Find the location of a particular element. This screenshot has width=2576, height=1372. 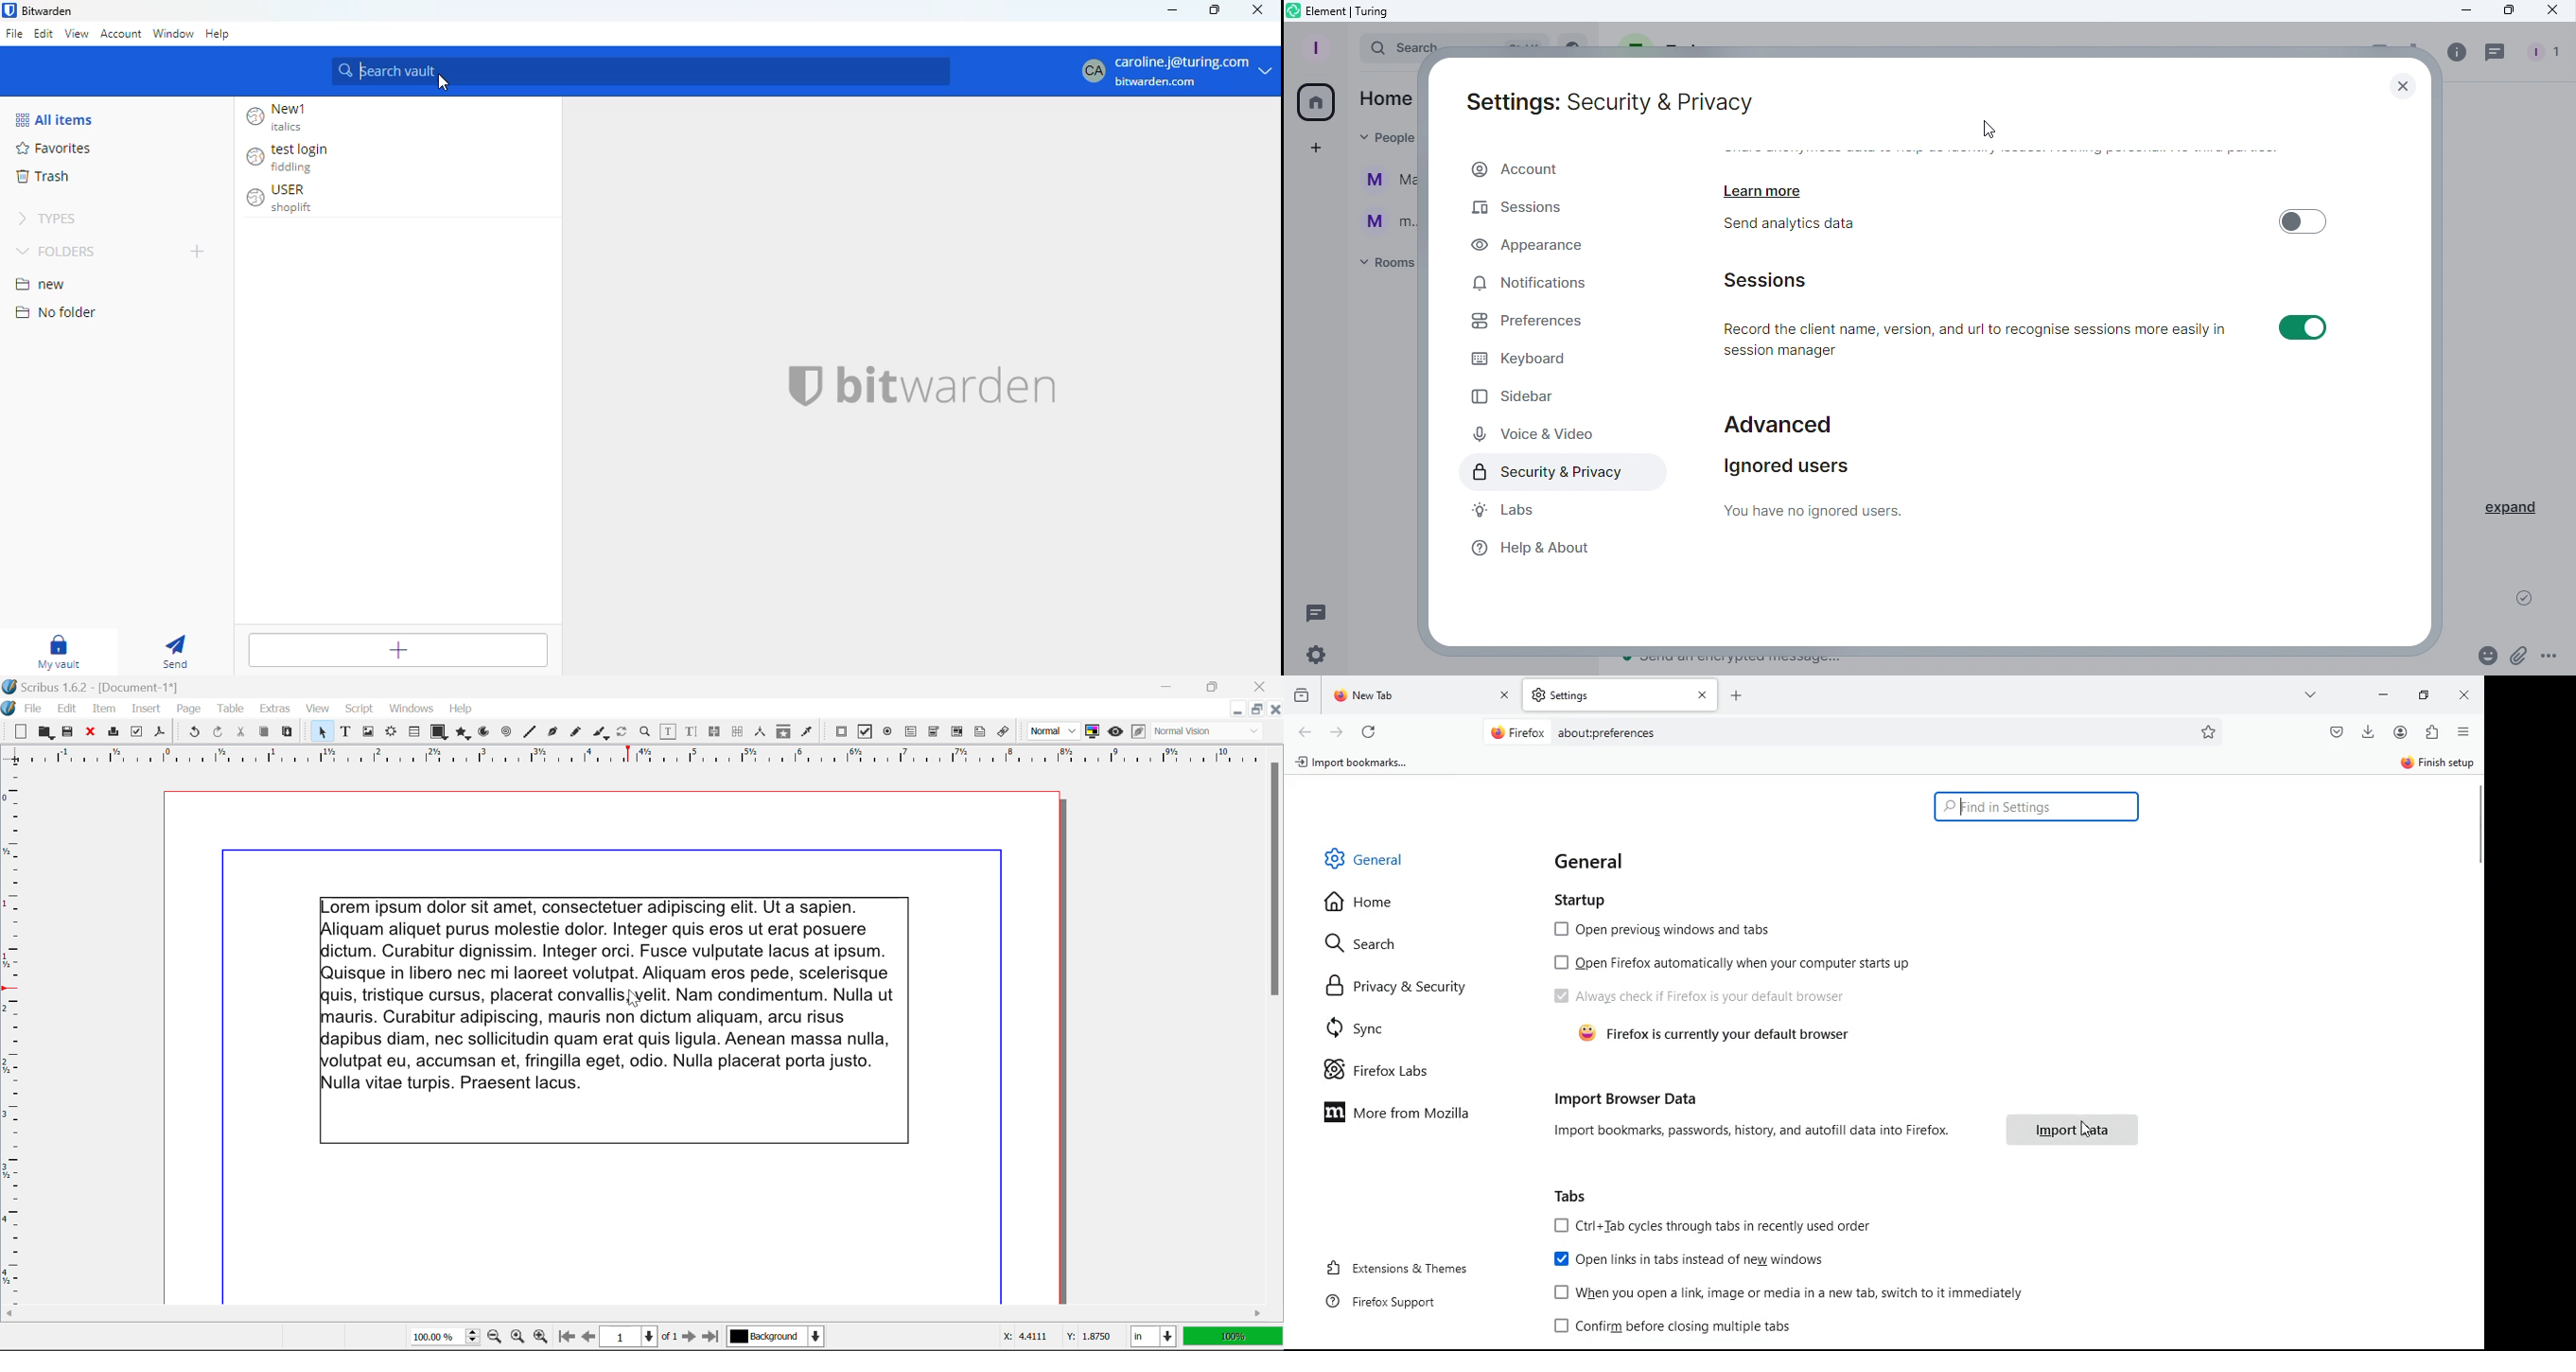

bitwarden is located at coordinates (48, 10).